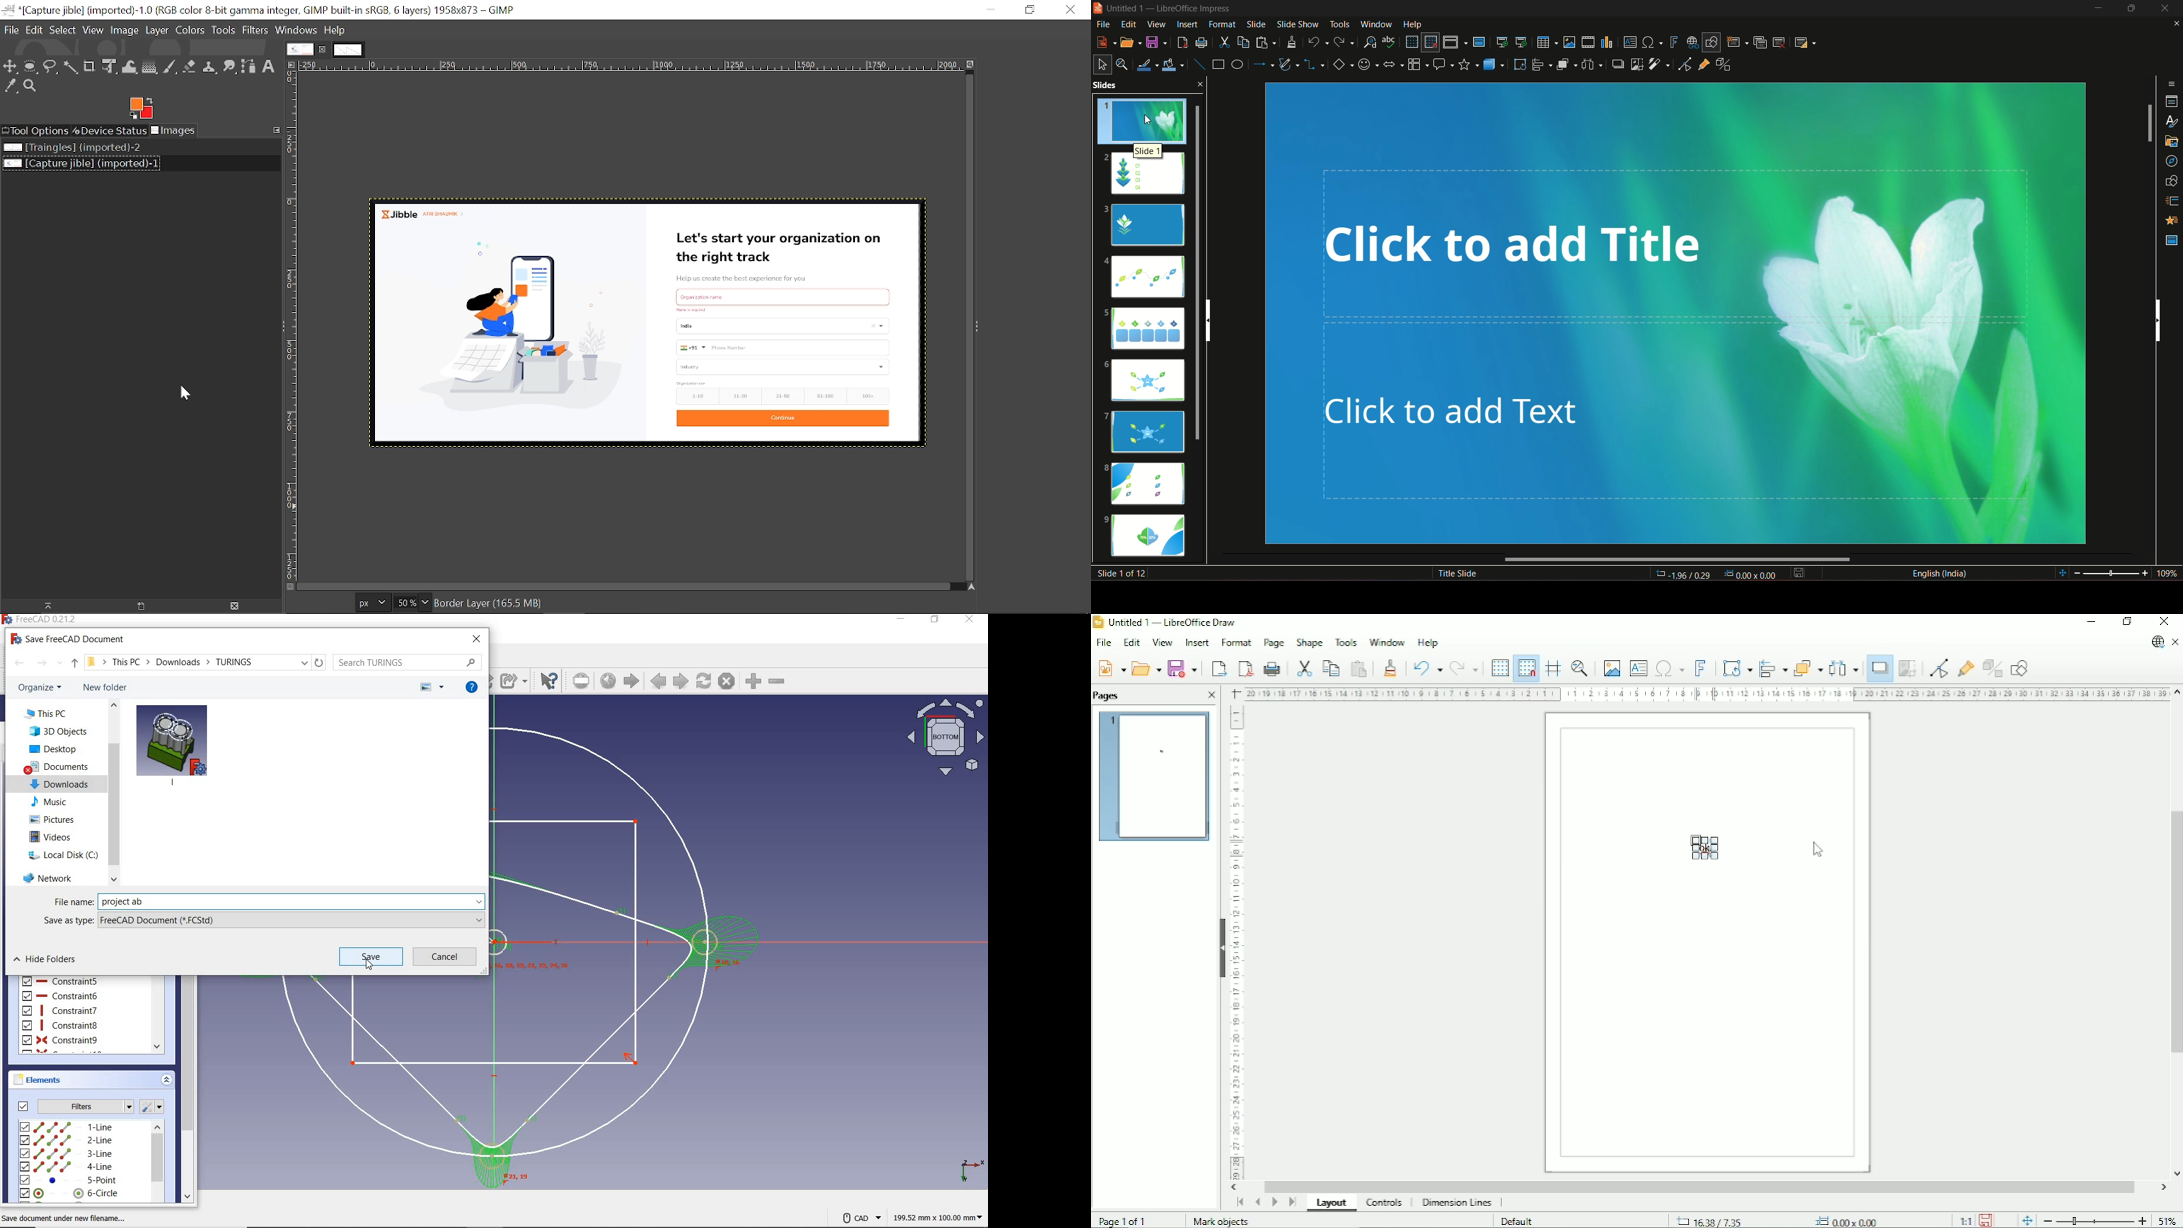 This screenshot has height=1232, width=2184. Describe the element at coordinates (1566, 65) in the screenshot. I see `arrange` at that location.